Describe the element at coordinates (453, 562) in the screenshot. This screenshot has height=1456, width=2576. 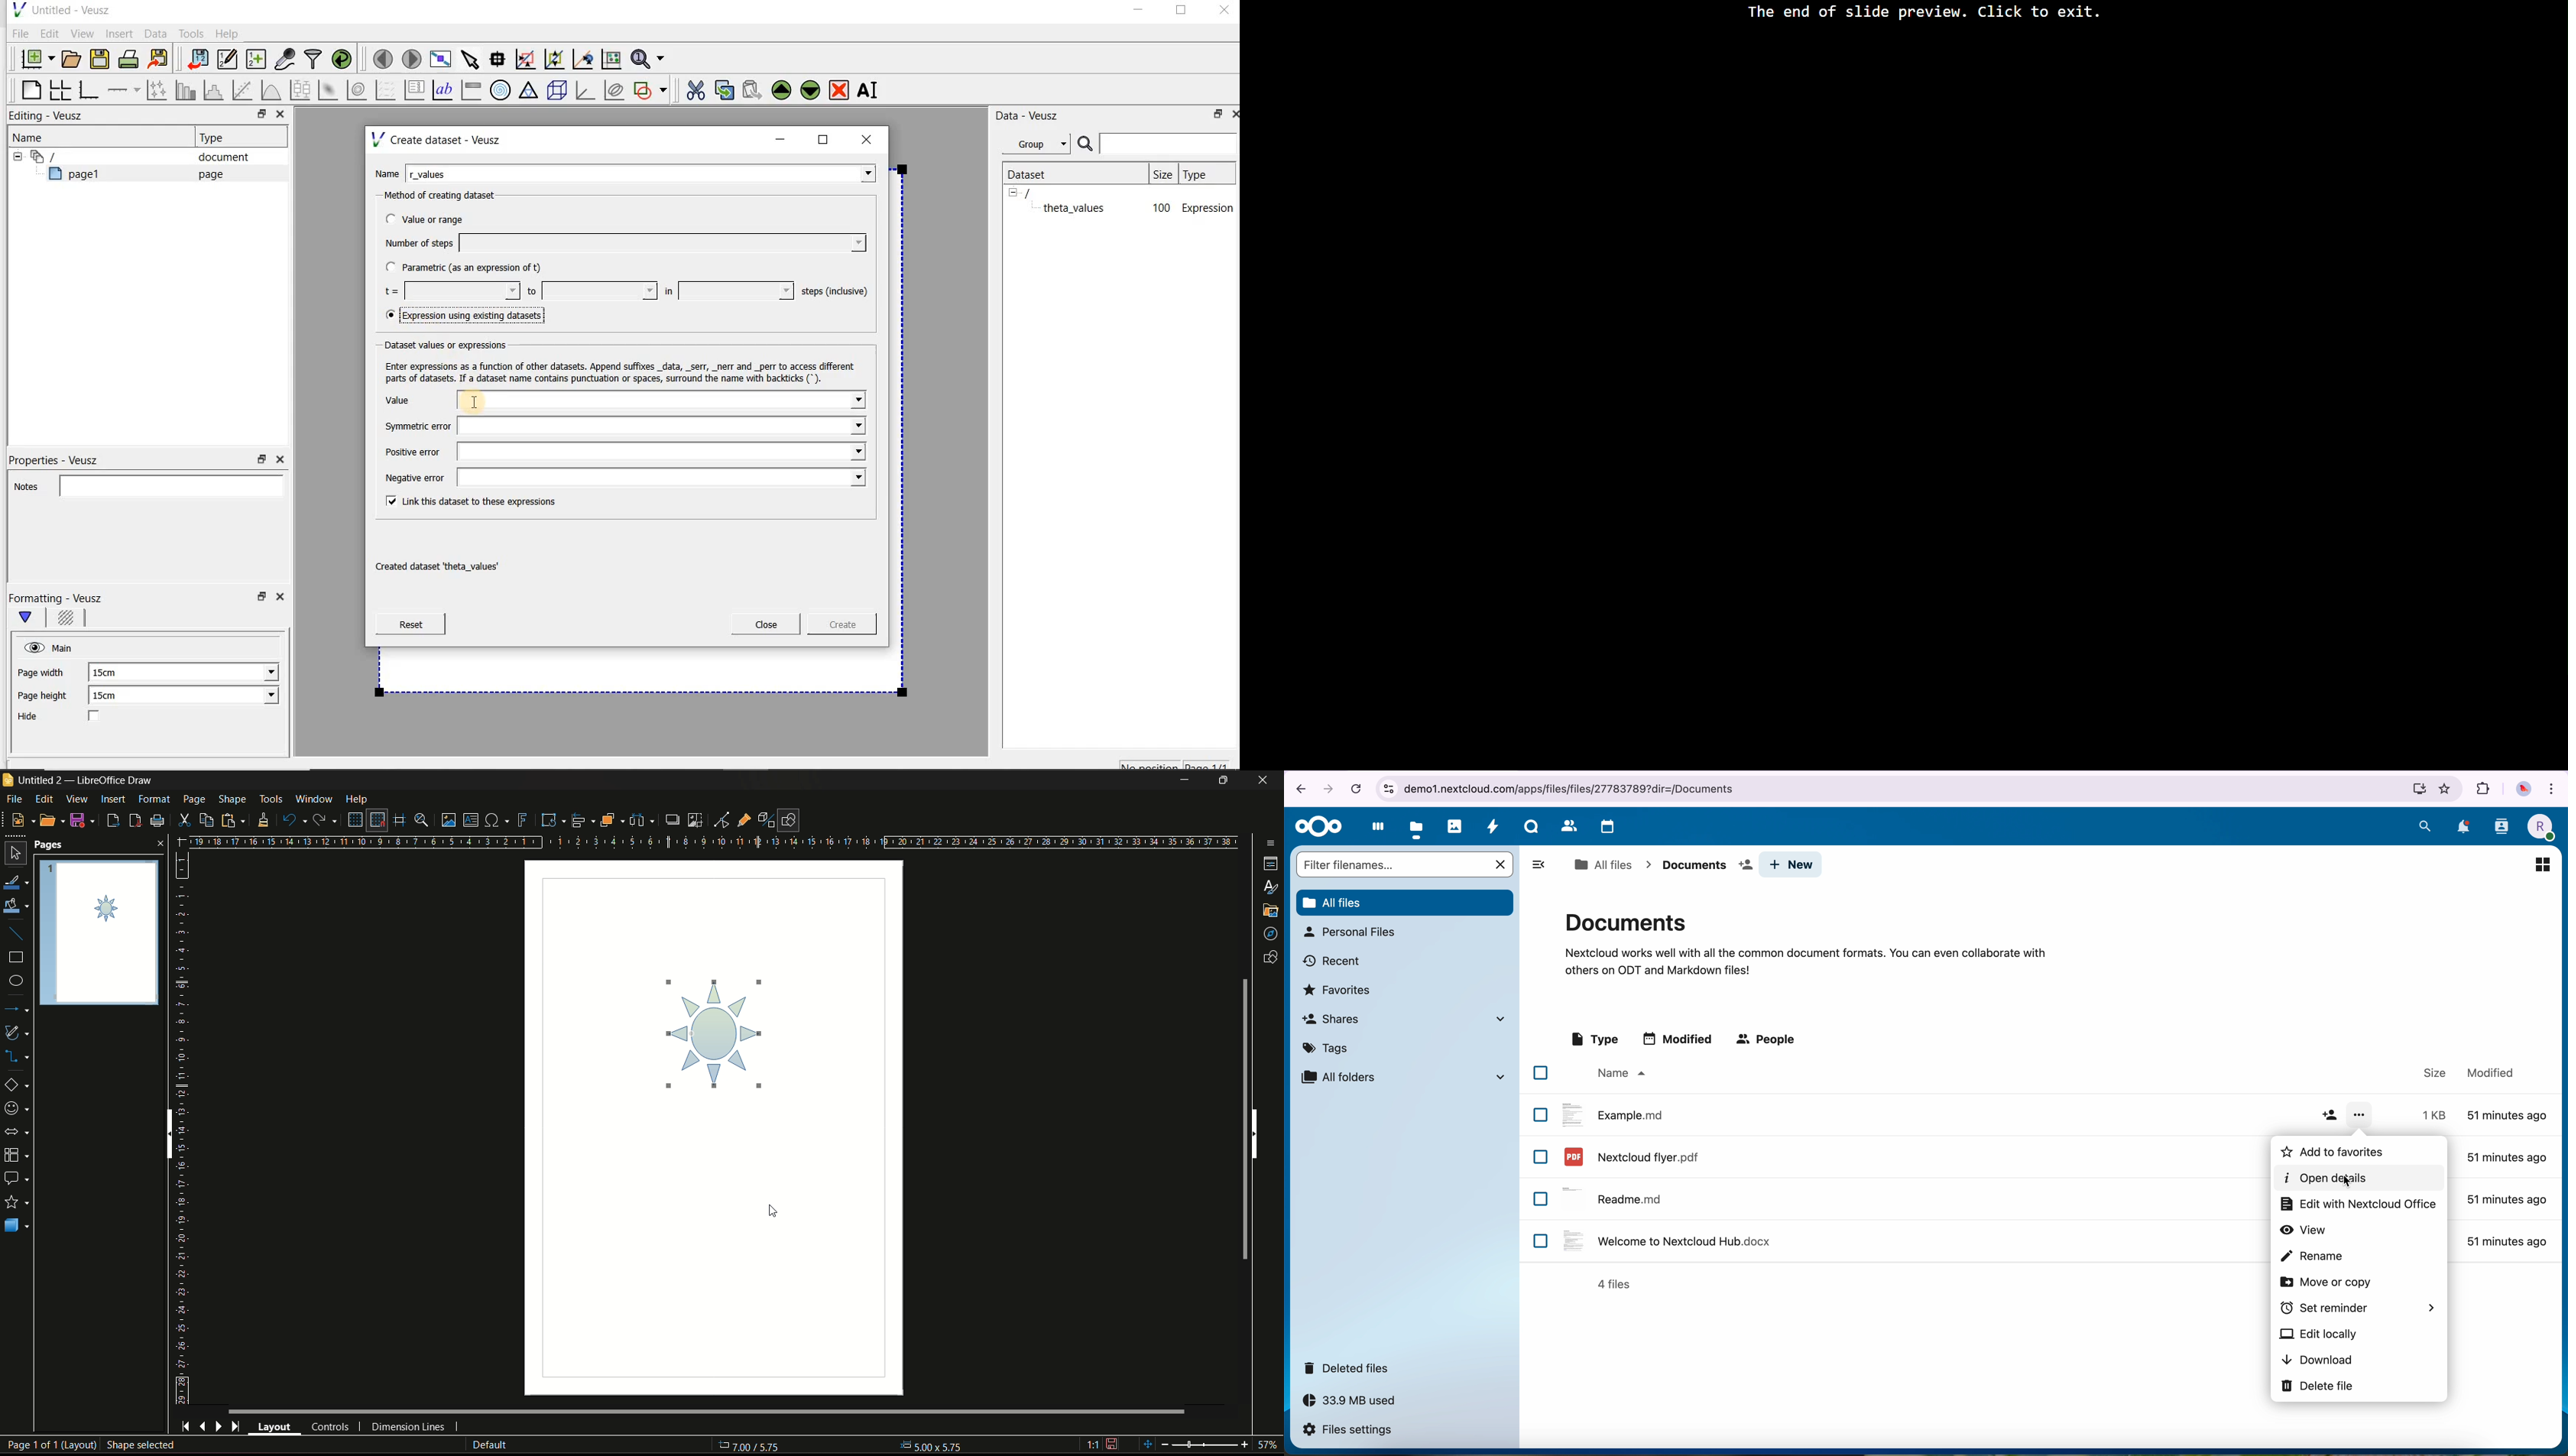
I see `| Created dataset ‘theta_values"` at that location.